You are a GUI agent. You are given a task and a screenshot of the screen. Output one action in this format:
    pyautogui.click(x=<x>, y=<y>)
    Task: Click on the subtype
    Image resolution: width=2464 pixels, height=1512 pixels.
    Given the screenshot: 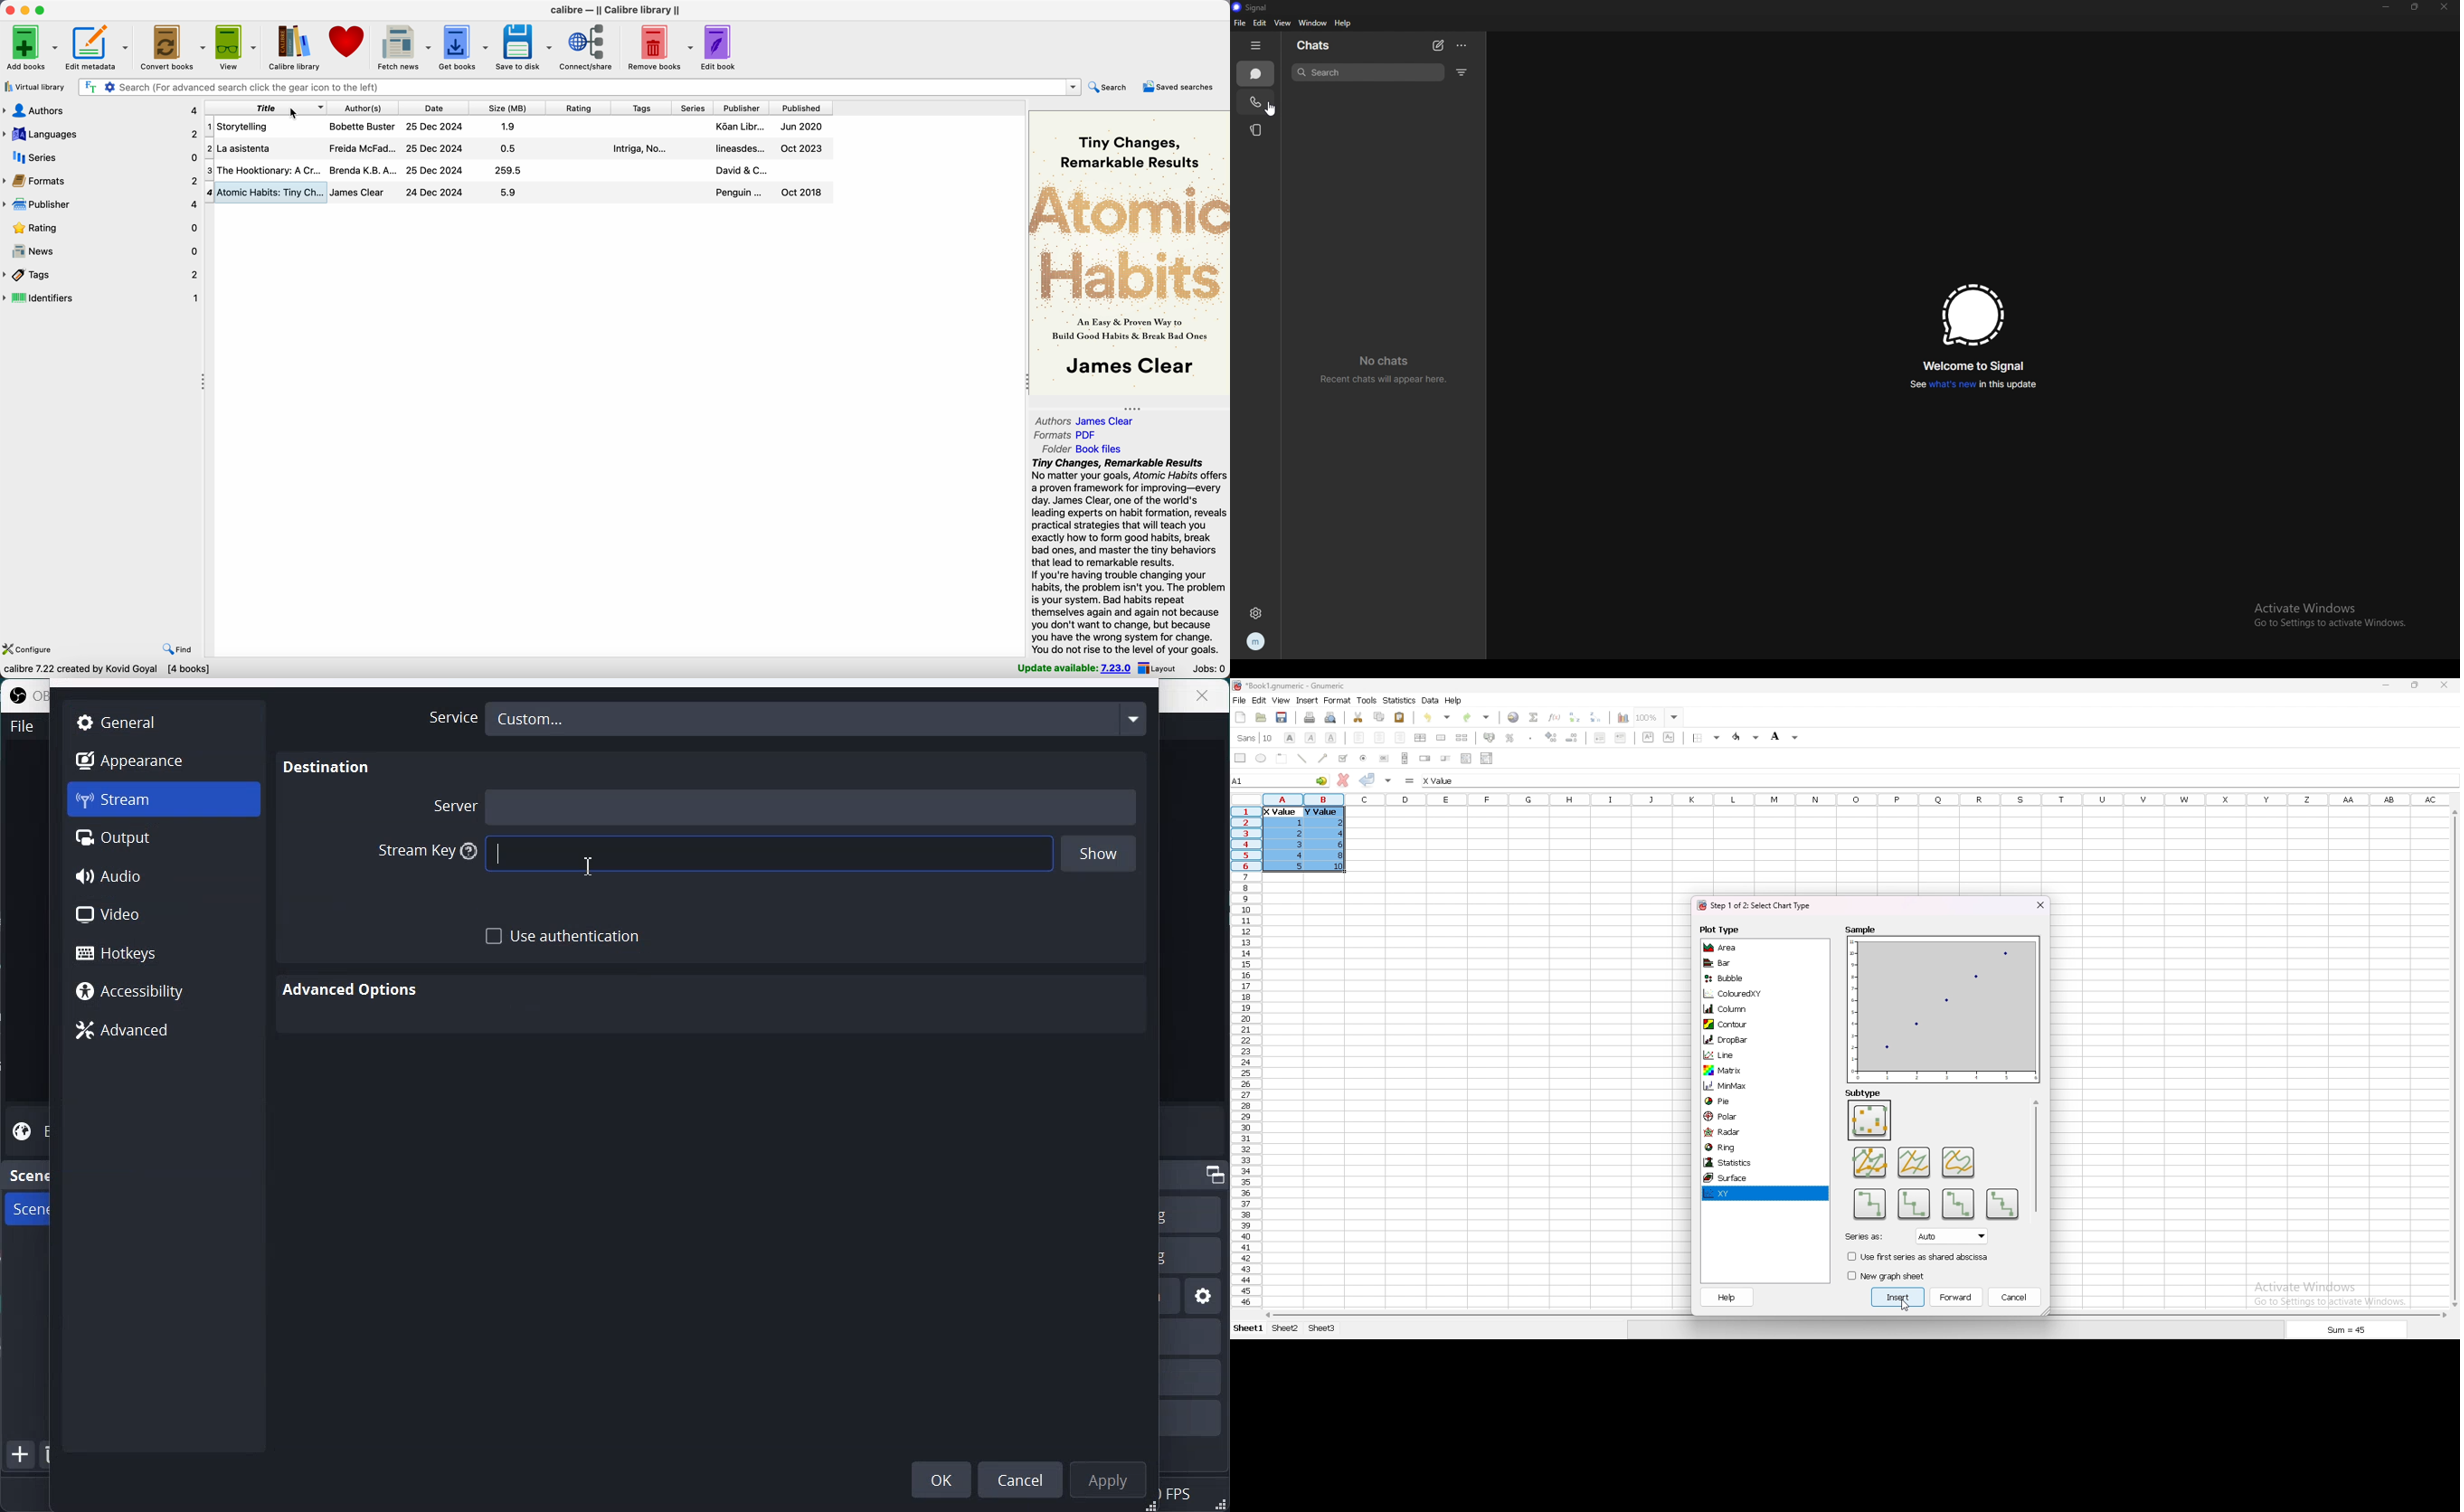 What is the action you would take?
    pyautogui.click(x=1957, y=1205)
    